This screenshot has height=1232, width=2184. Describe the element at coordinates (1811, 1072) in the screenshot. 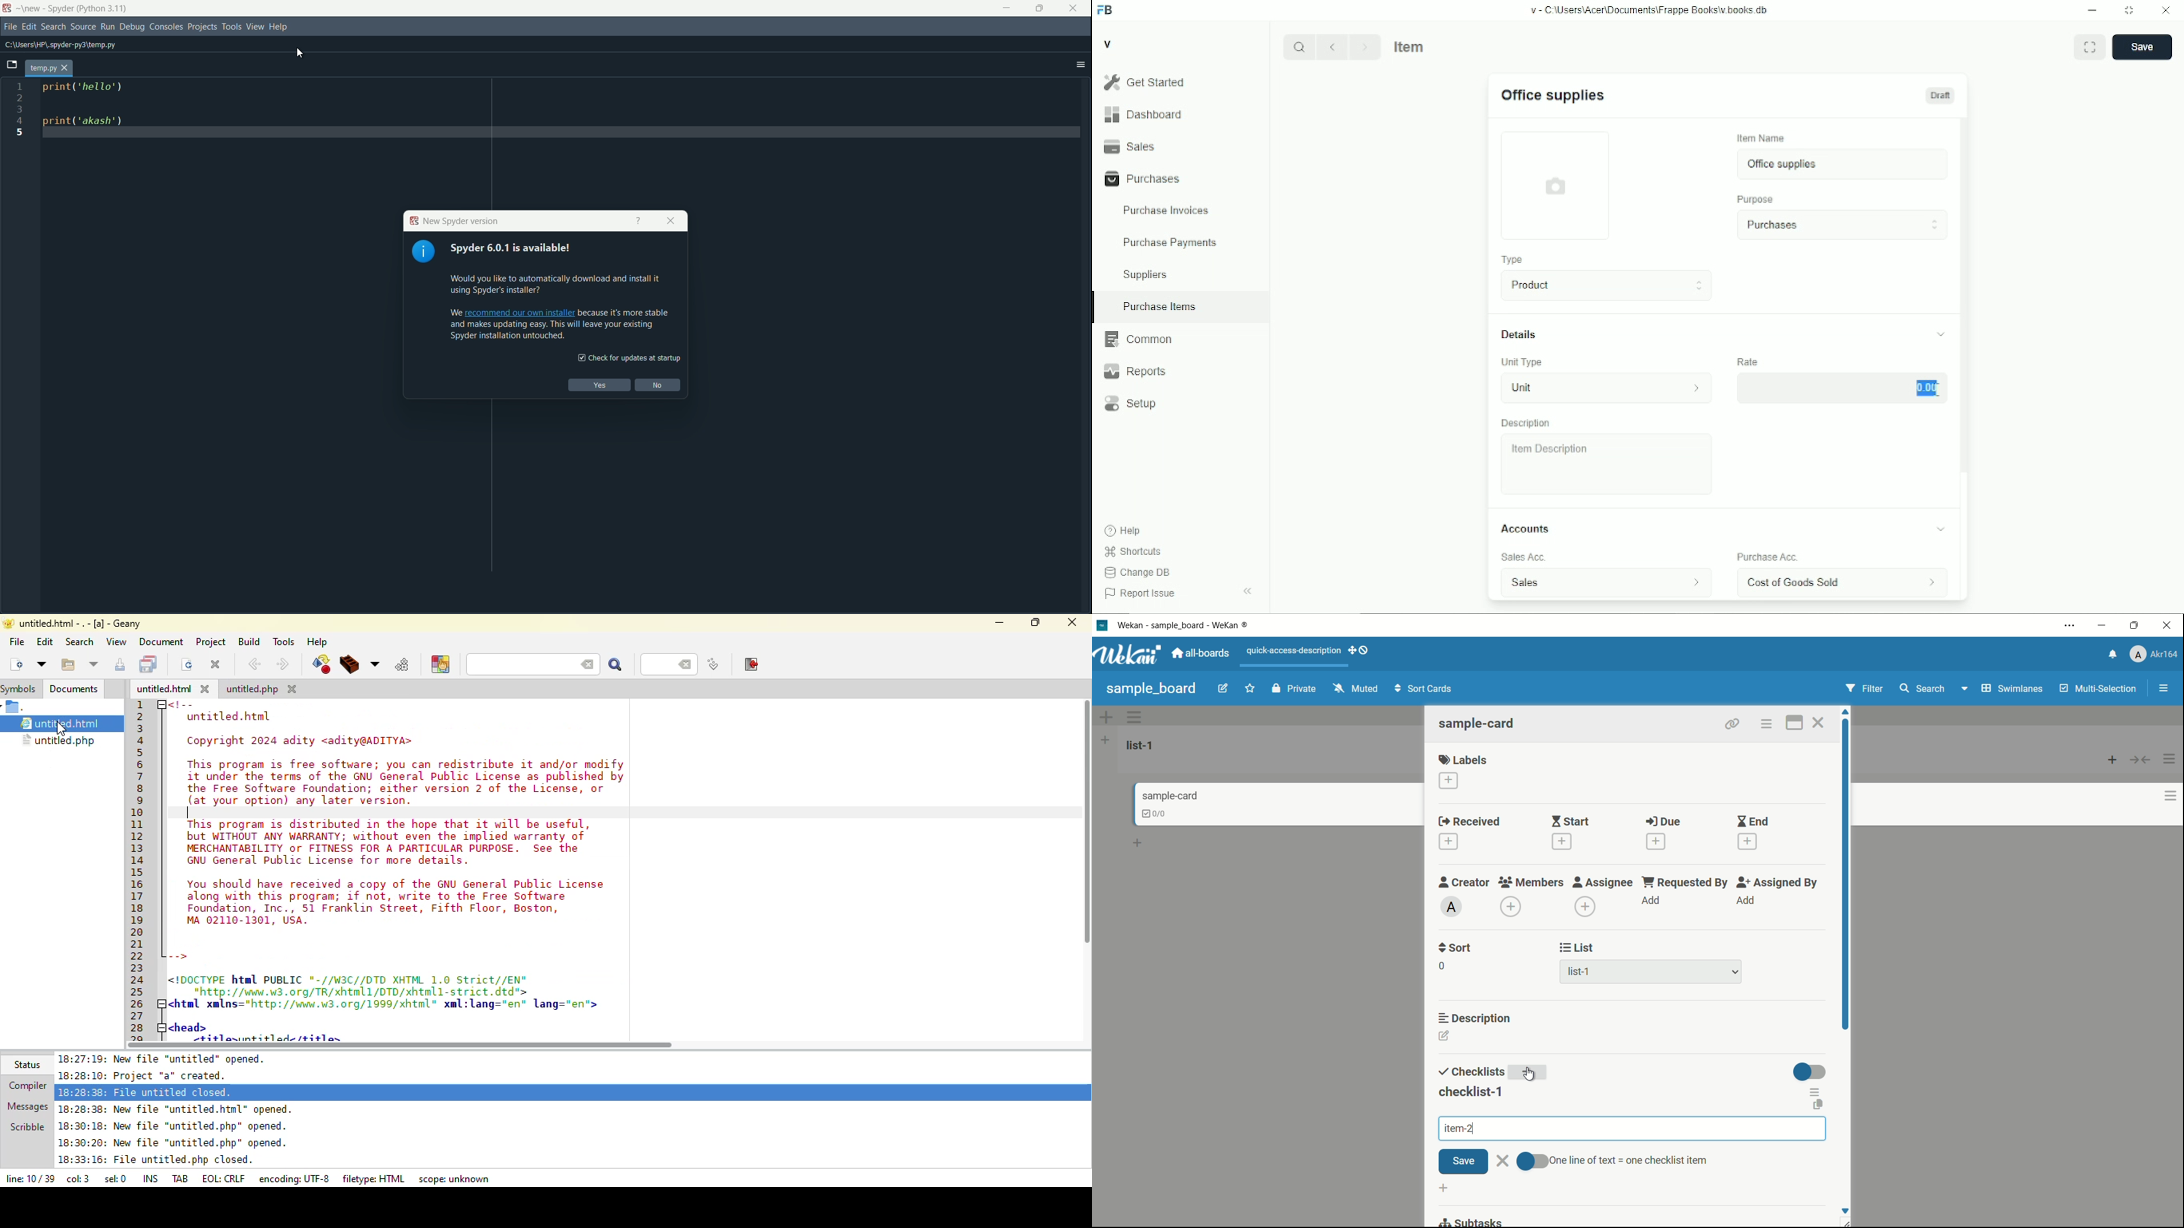

I see `toggle button` at that location.